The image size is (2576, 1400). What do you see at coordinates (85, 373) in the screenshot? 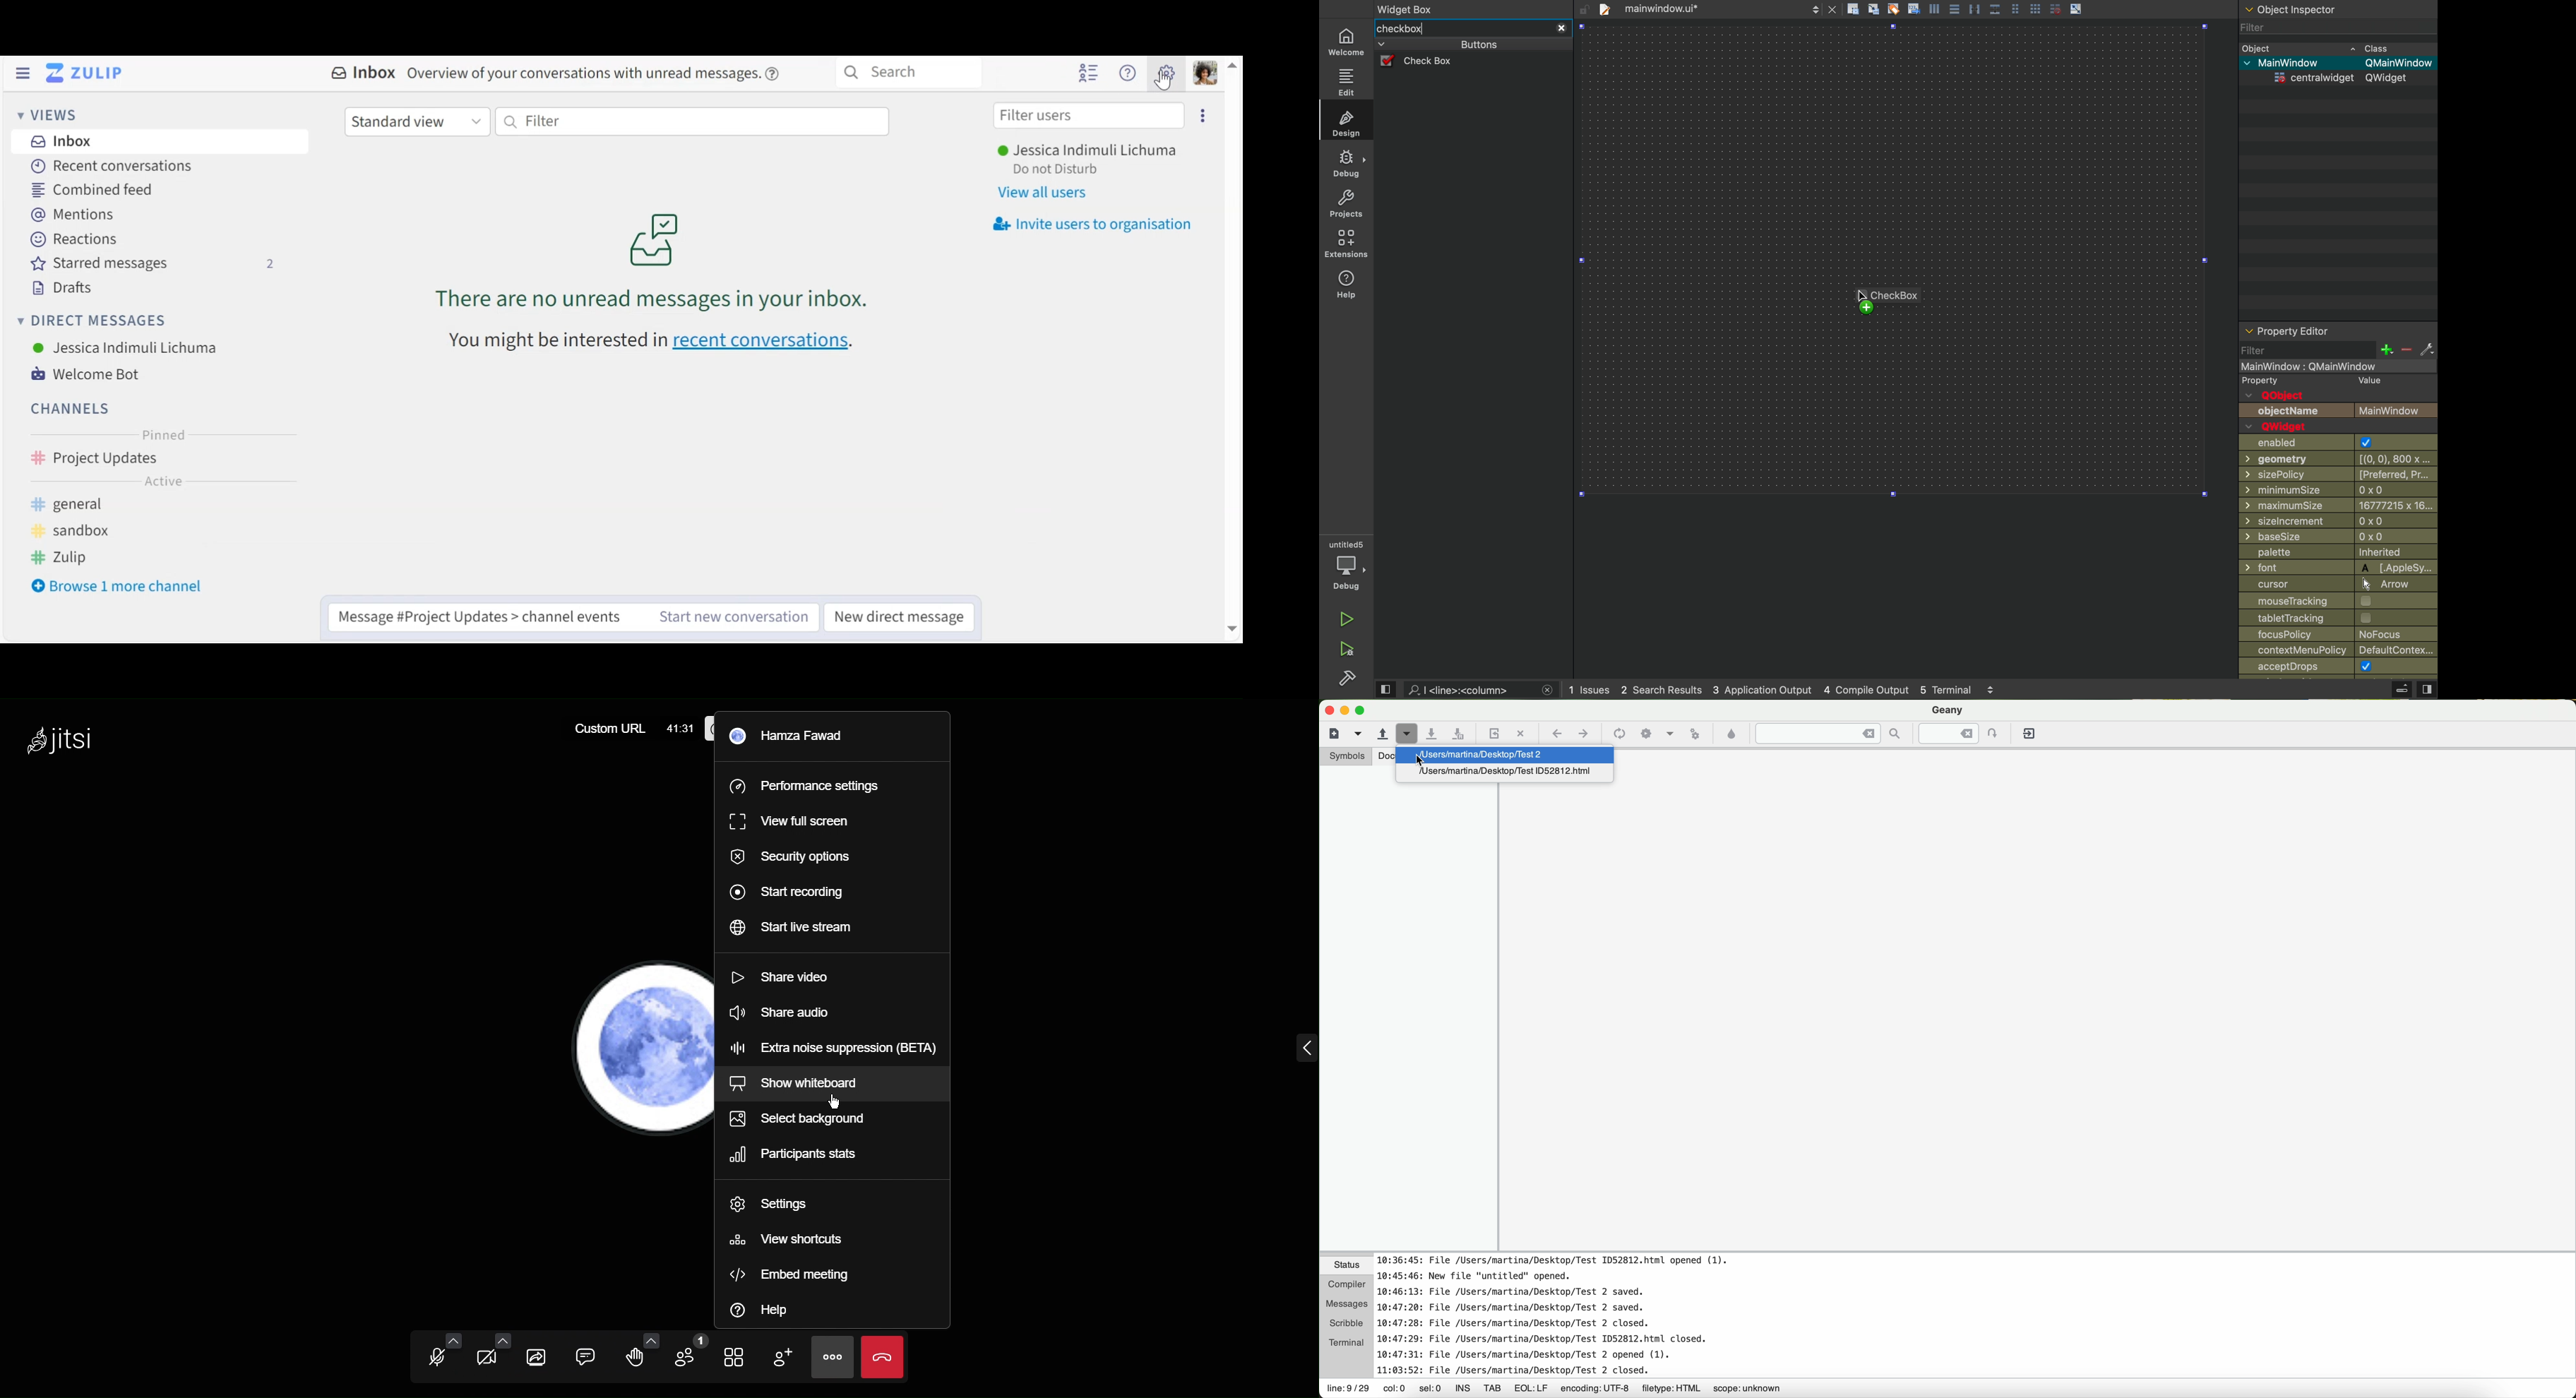
I see `Welcome Bot` at bounding box center [85, 373].